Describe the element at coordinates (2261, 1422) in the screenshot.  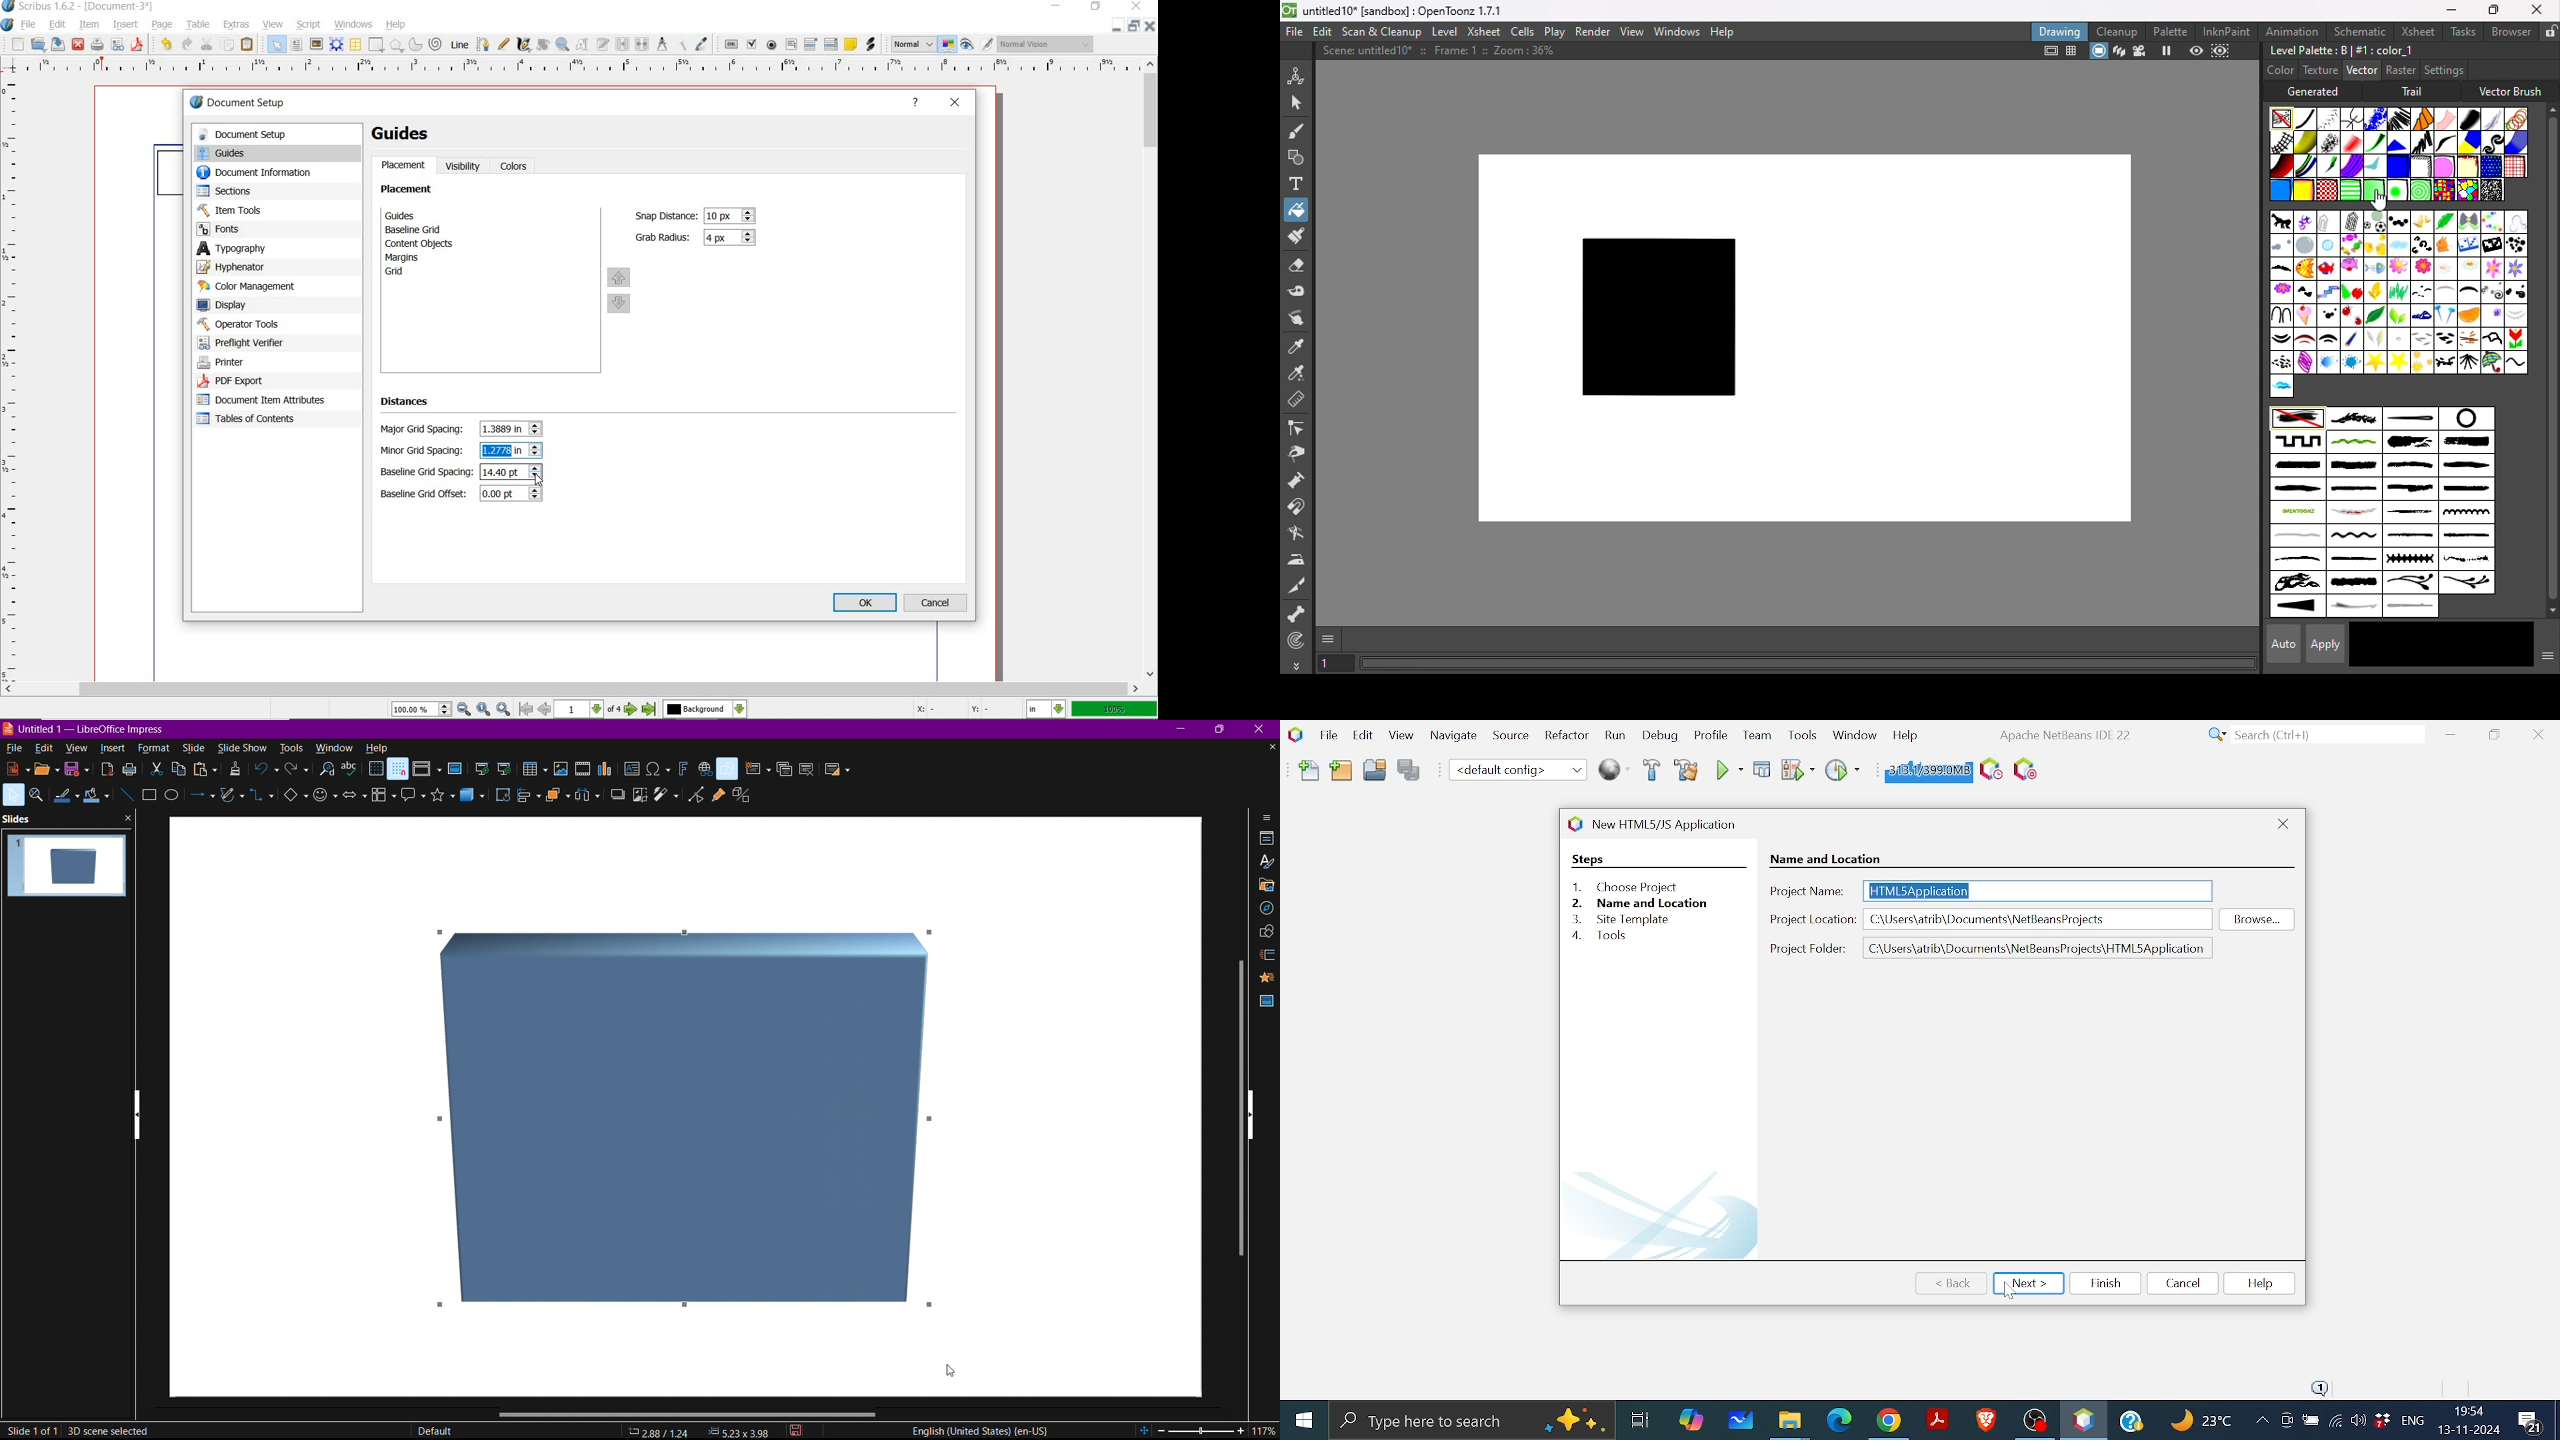
I see `Show hidden icons` at that location.